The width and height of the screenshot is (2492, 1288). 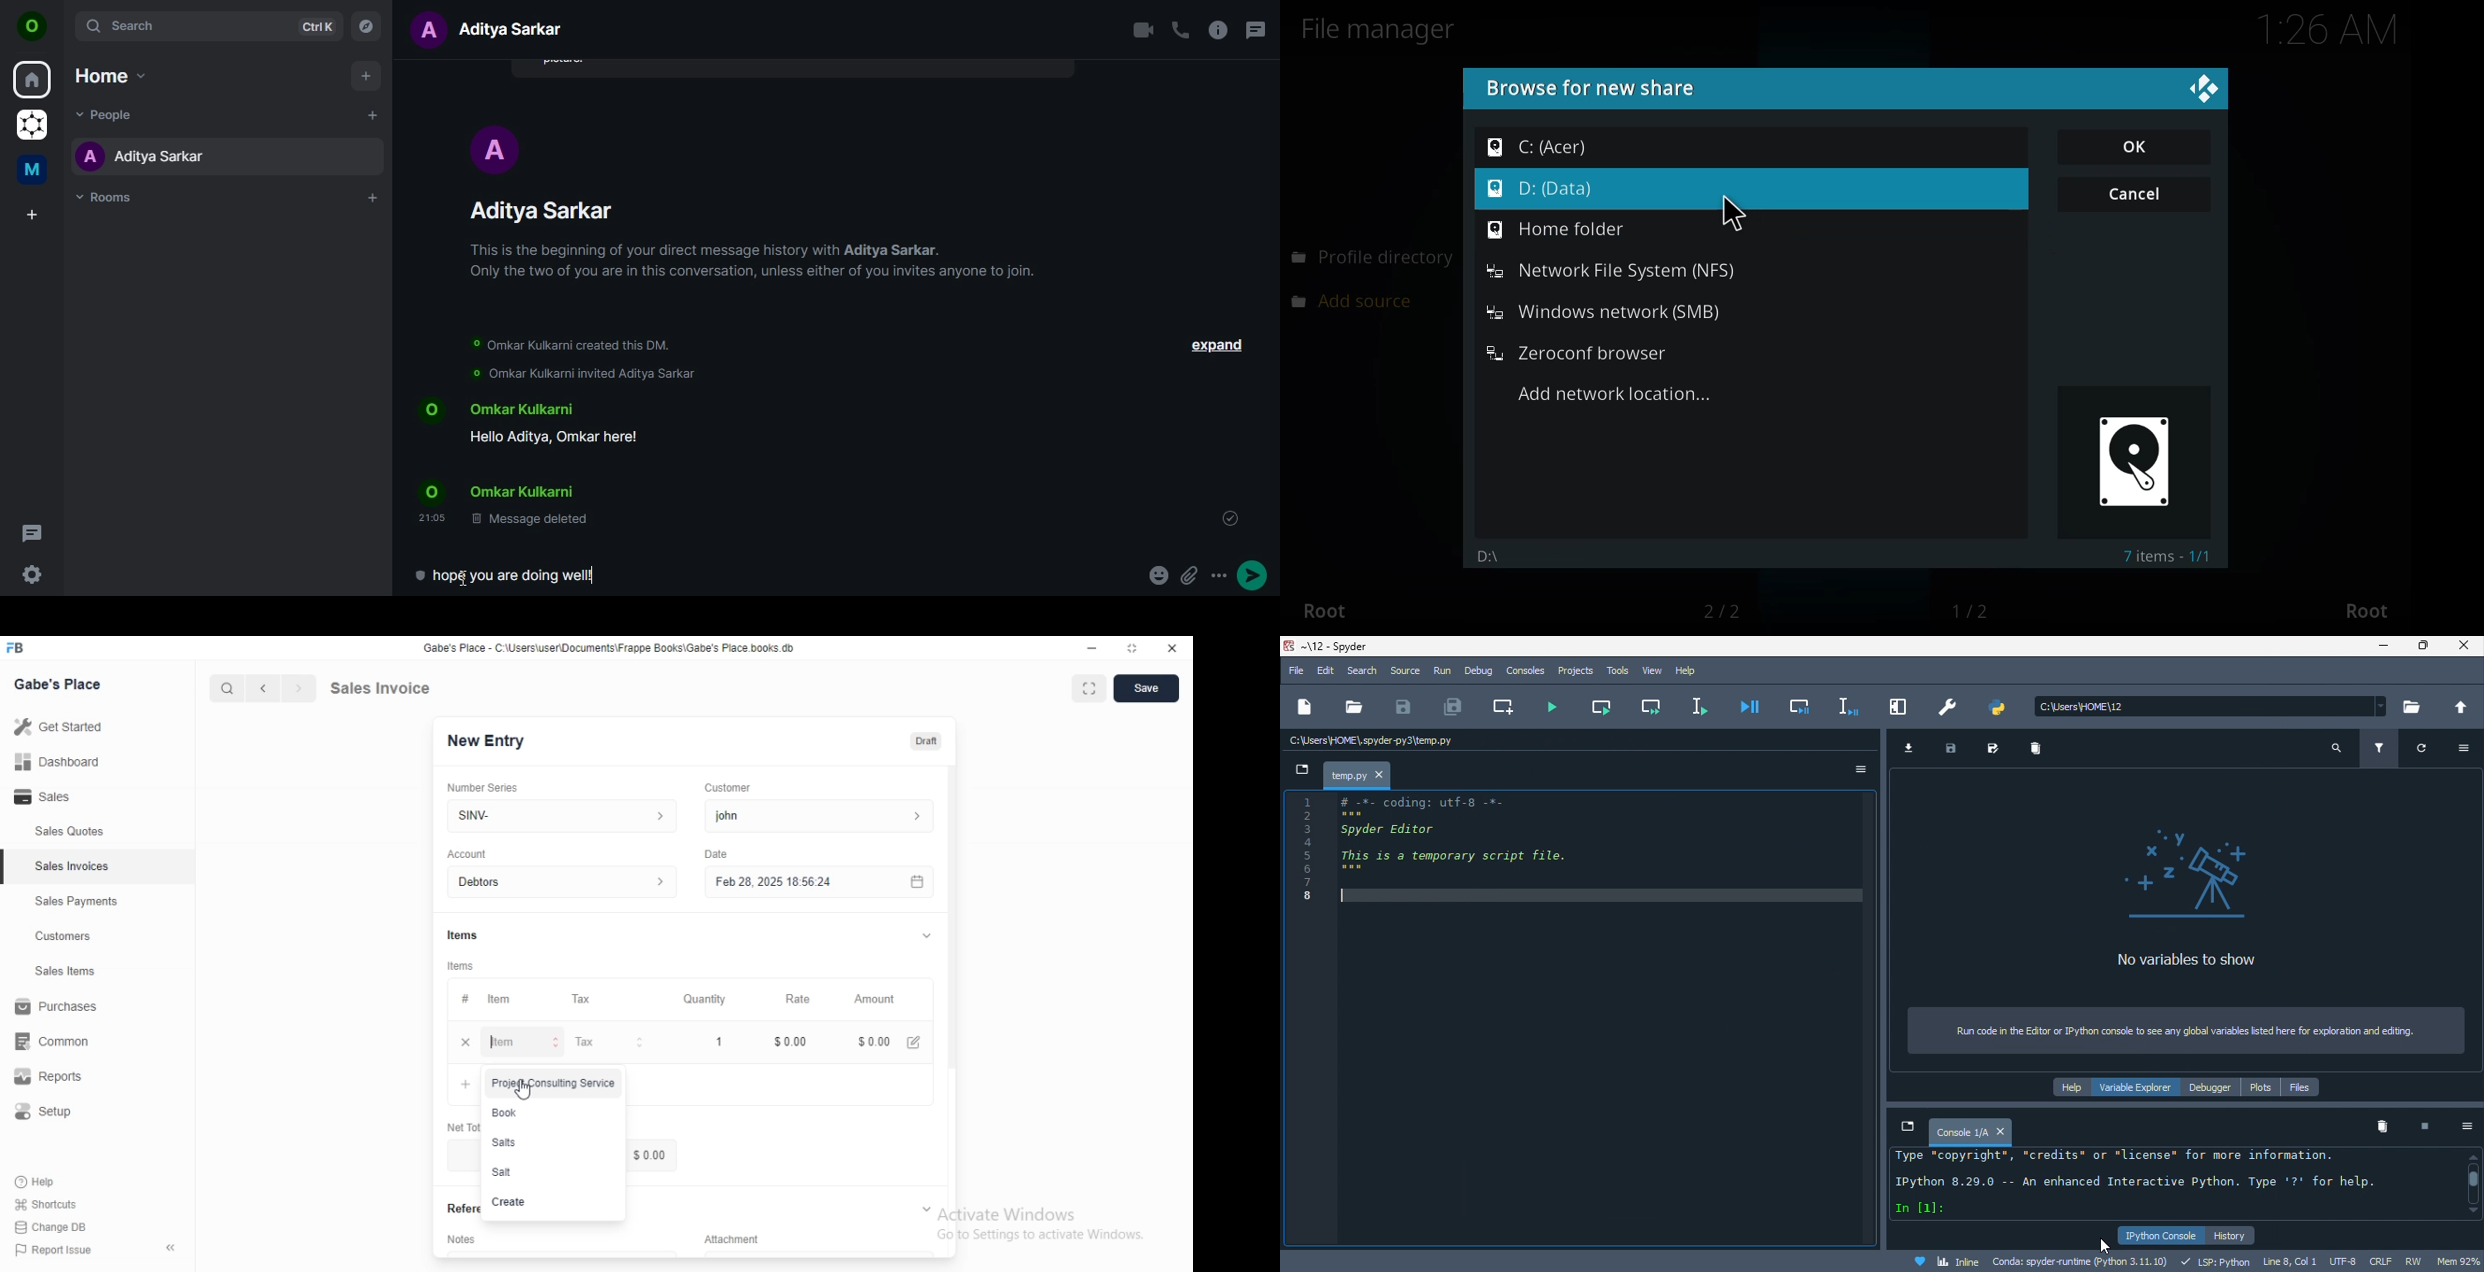 I want to click on Tax &, so click(x=608, y=1043).